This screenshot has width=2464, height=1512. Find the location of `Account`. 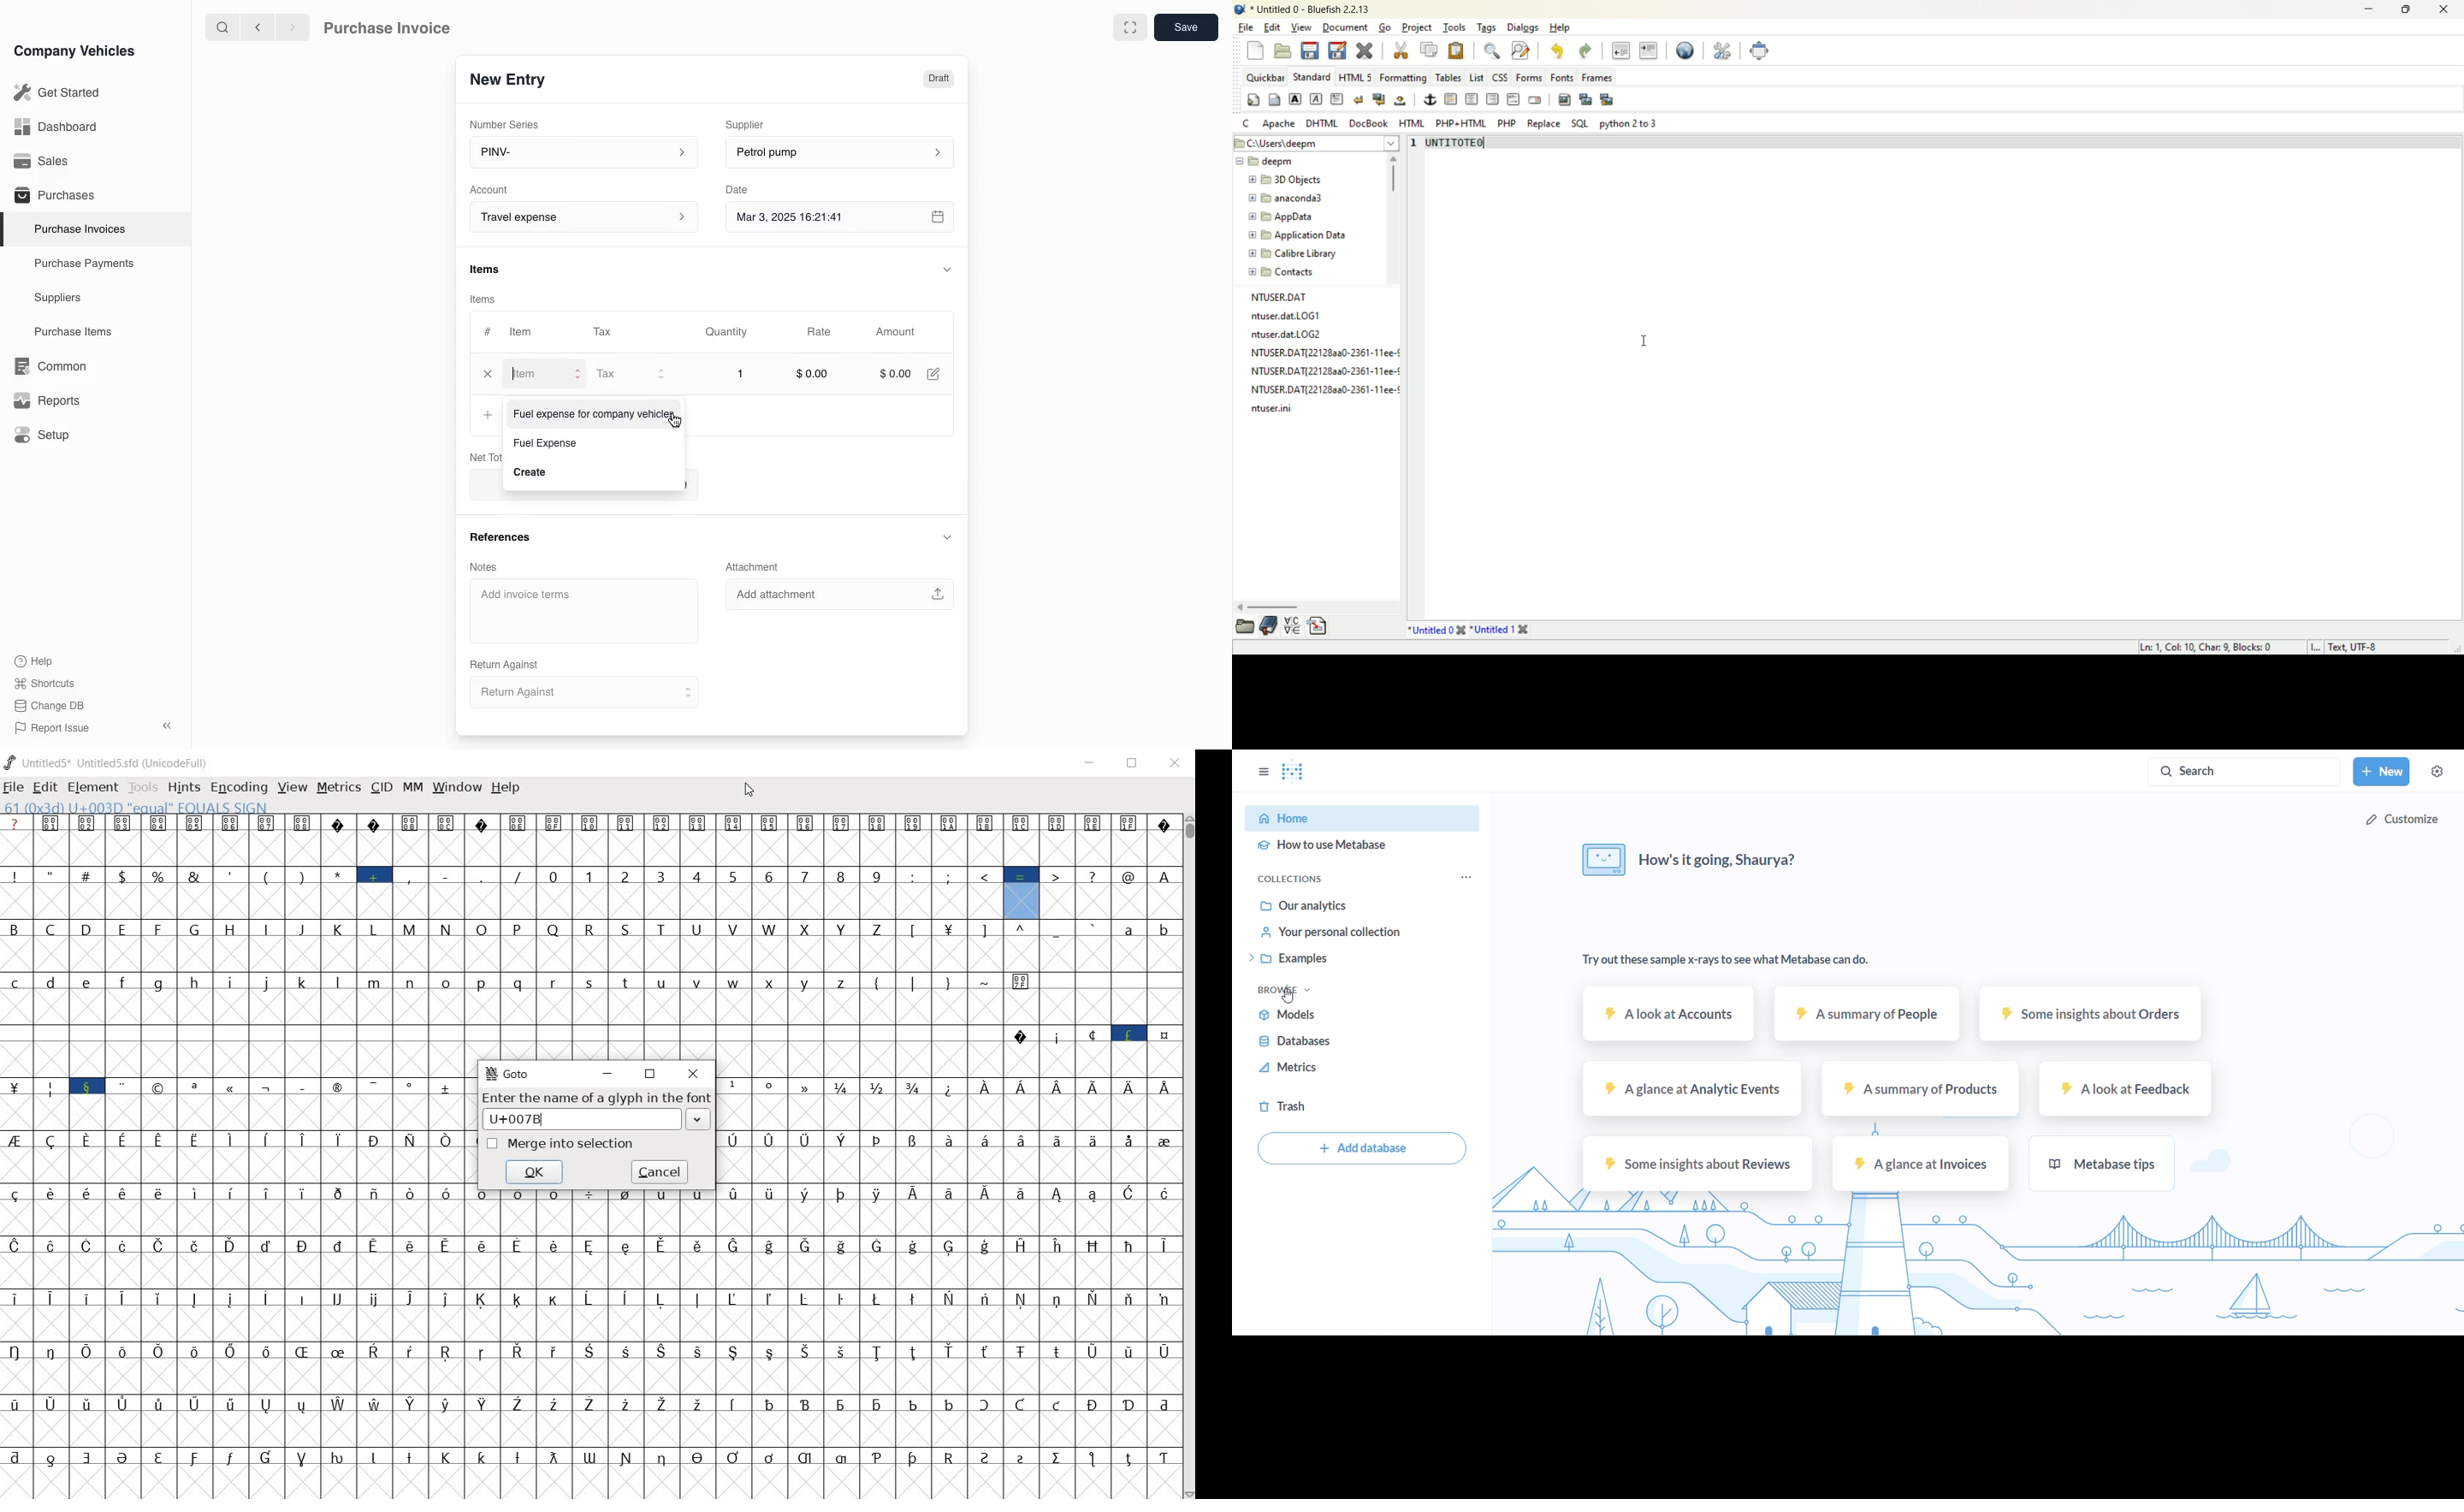

Account is located at coordinates (489, 188).